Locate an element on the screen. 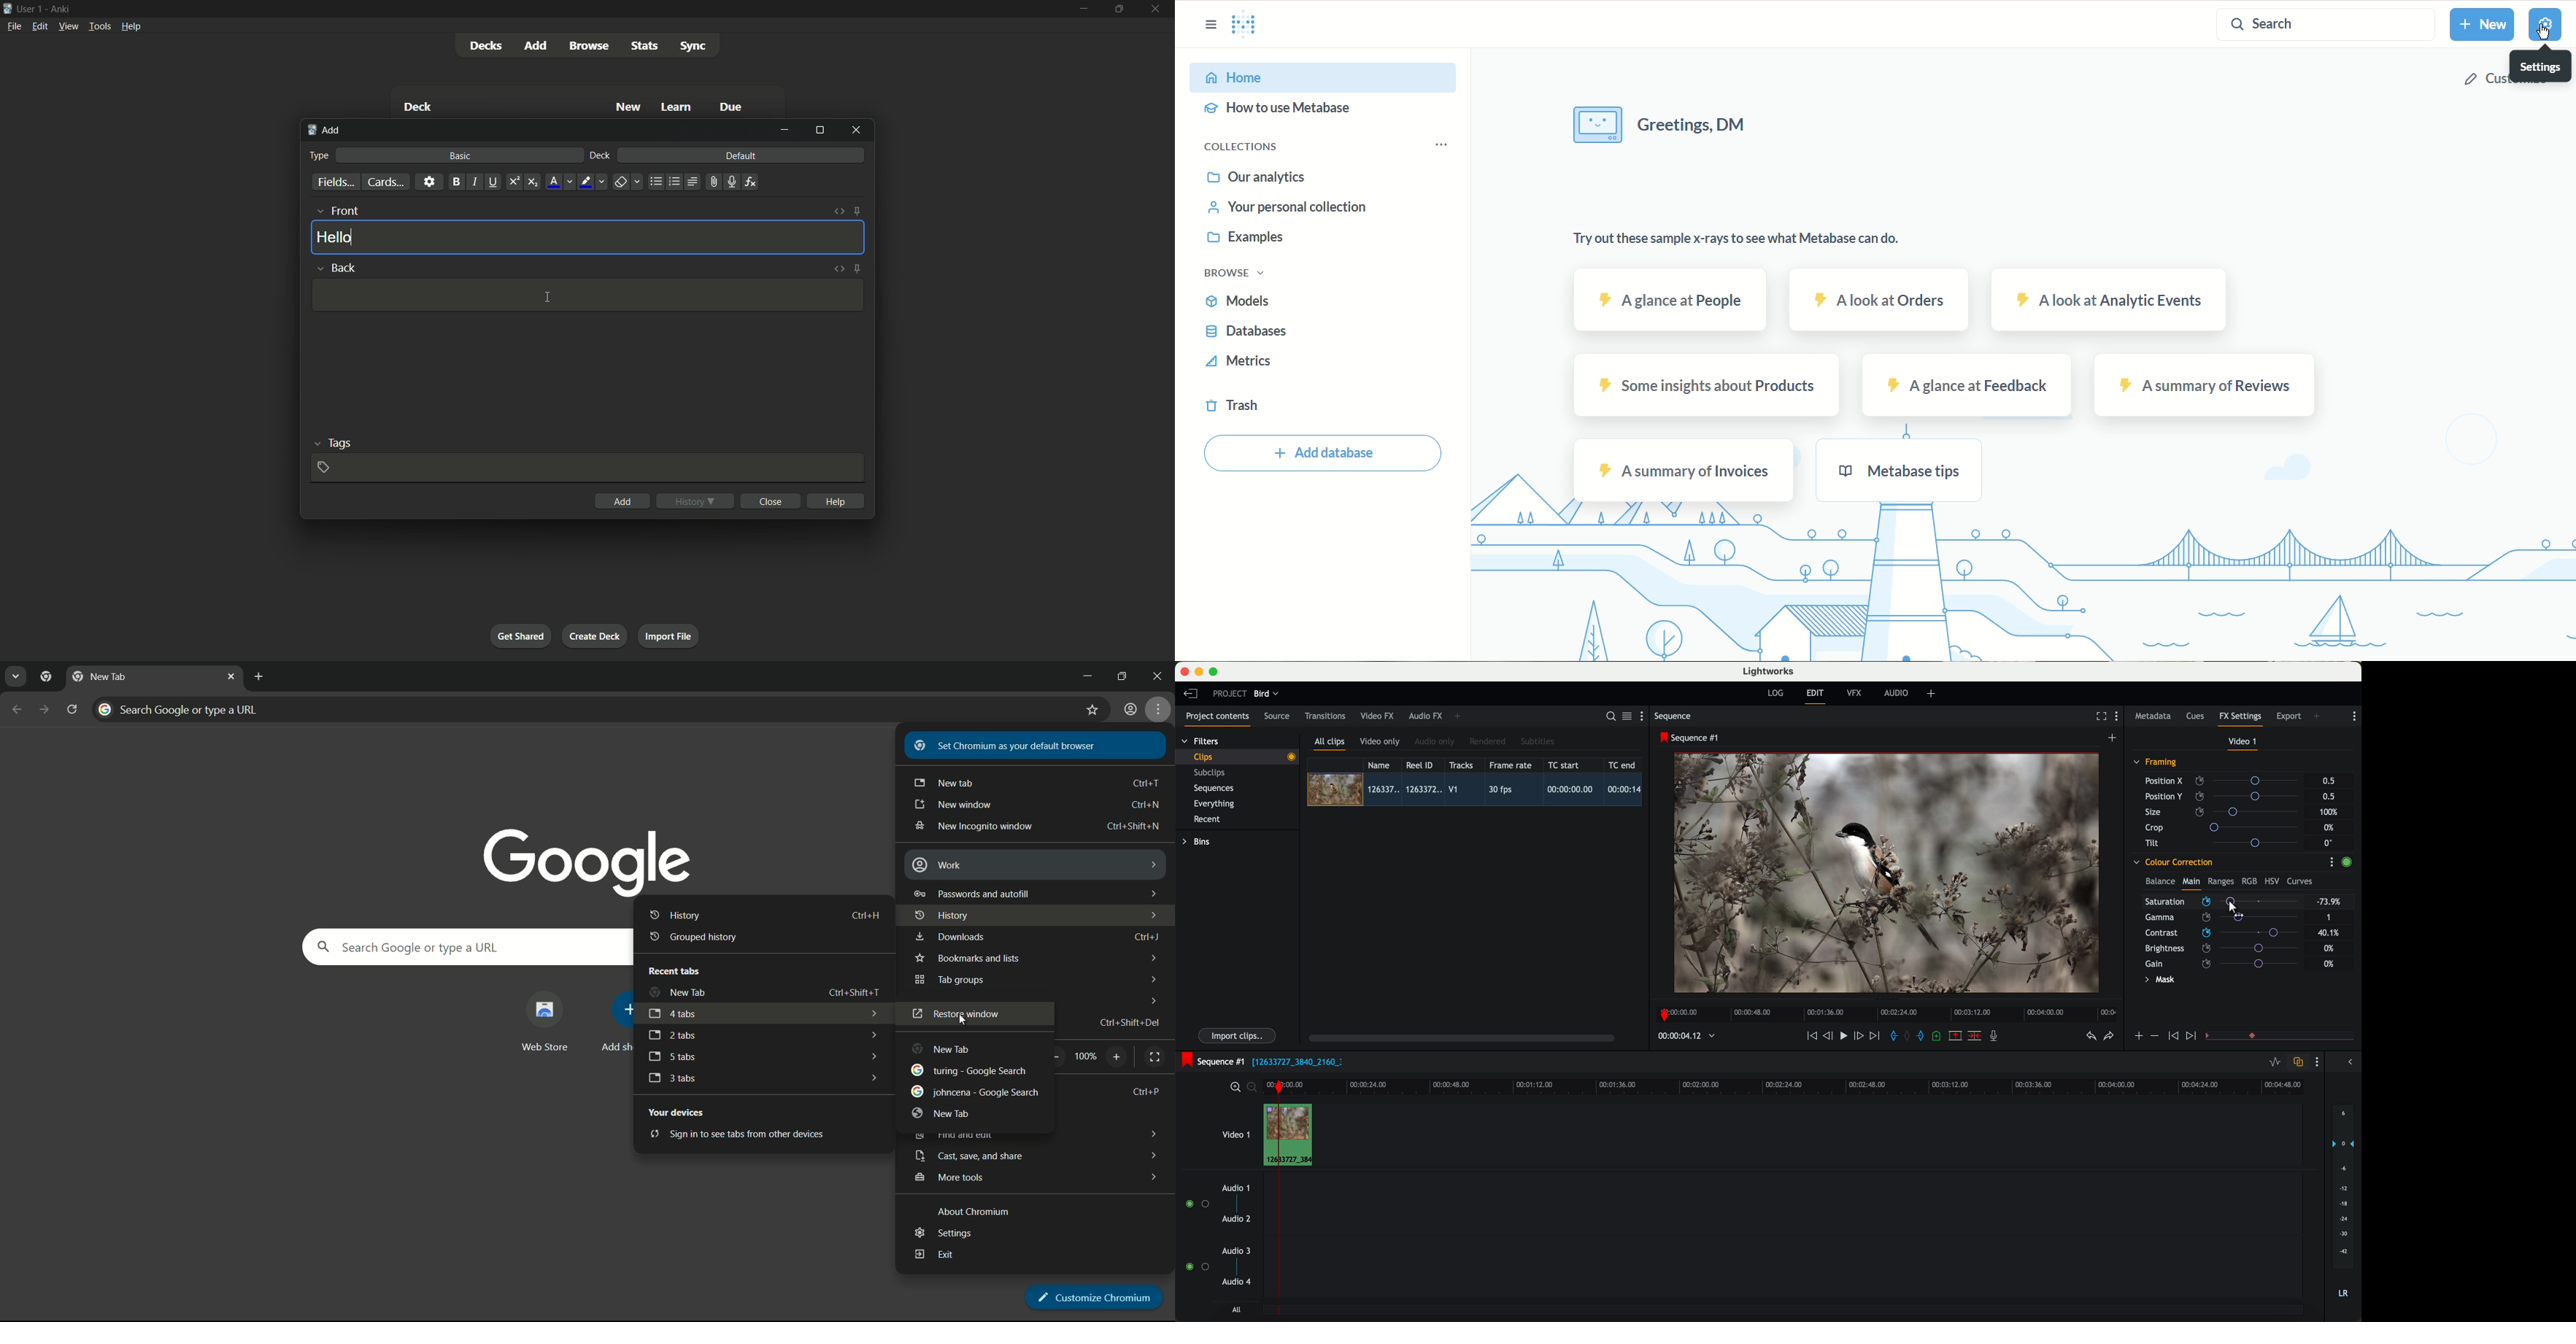 This screenshot has width=2576, height=1344. TC end is located at coordinates (1623, 765).